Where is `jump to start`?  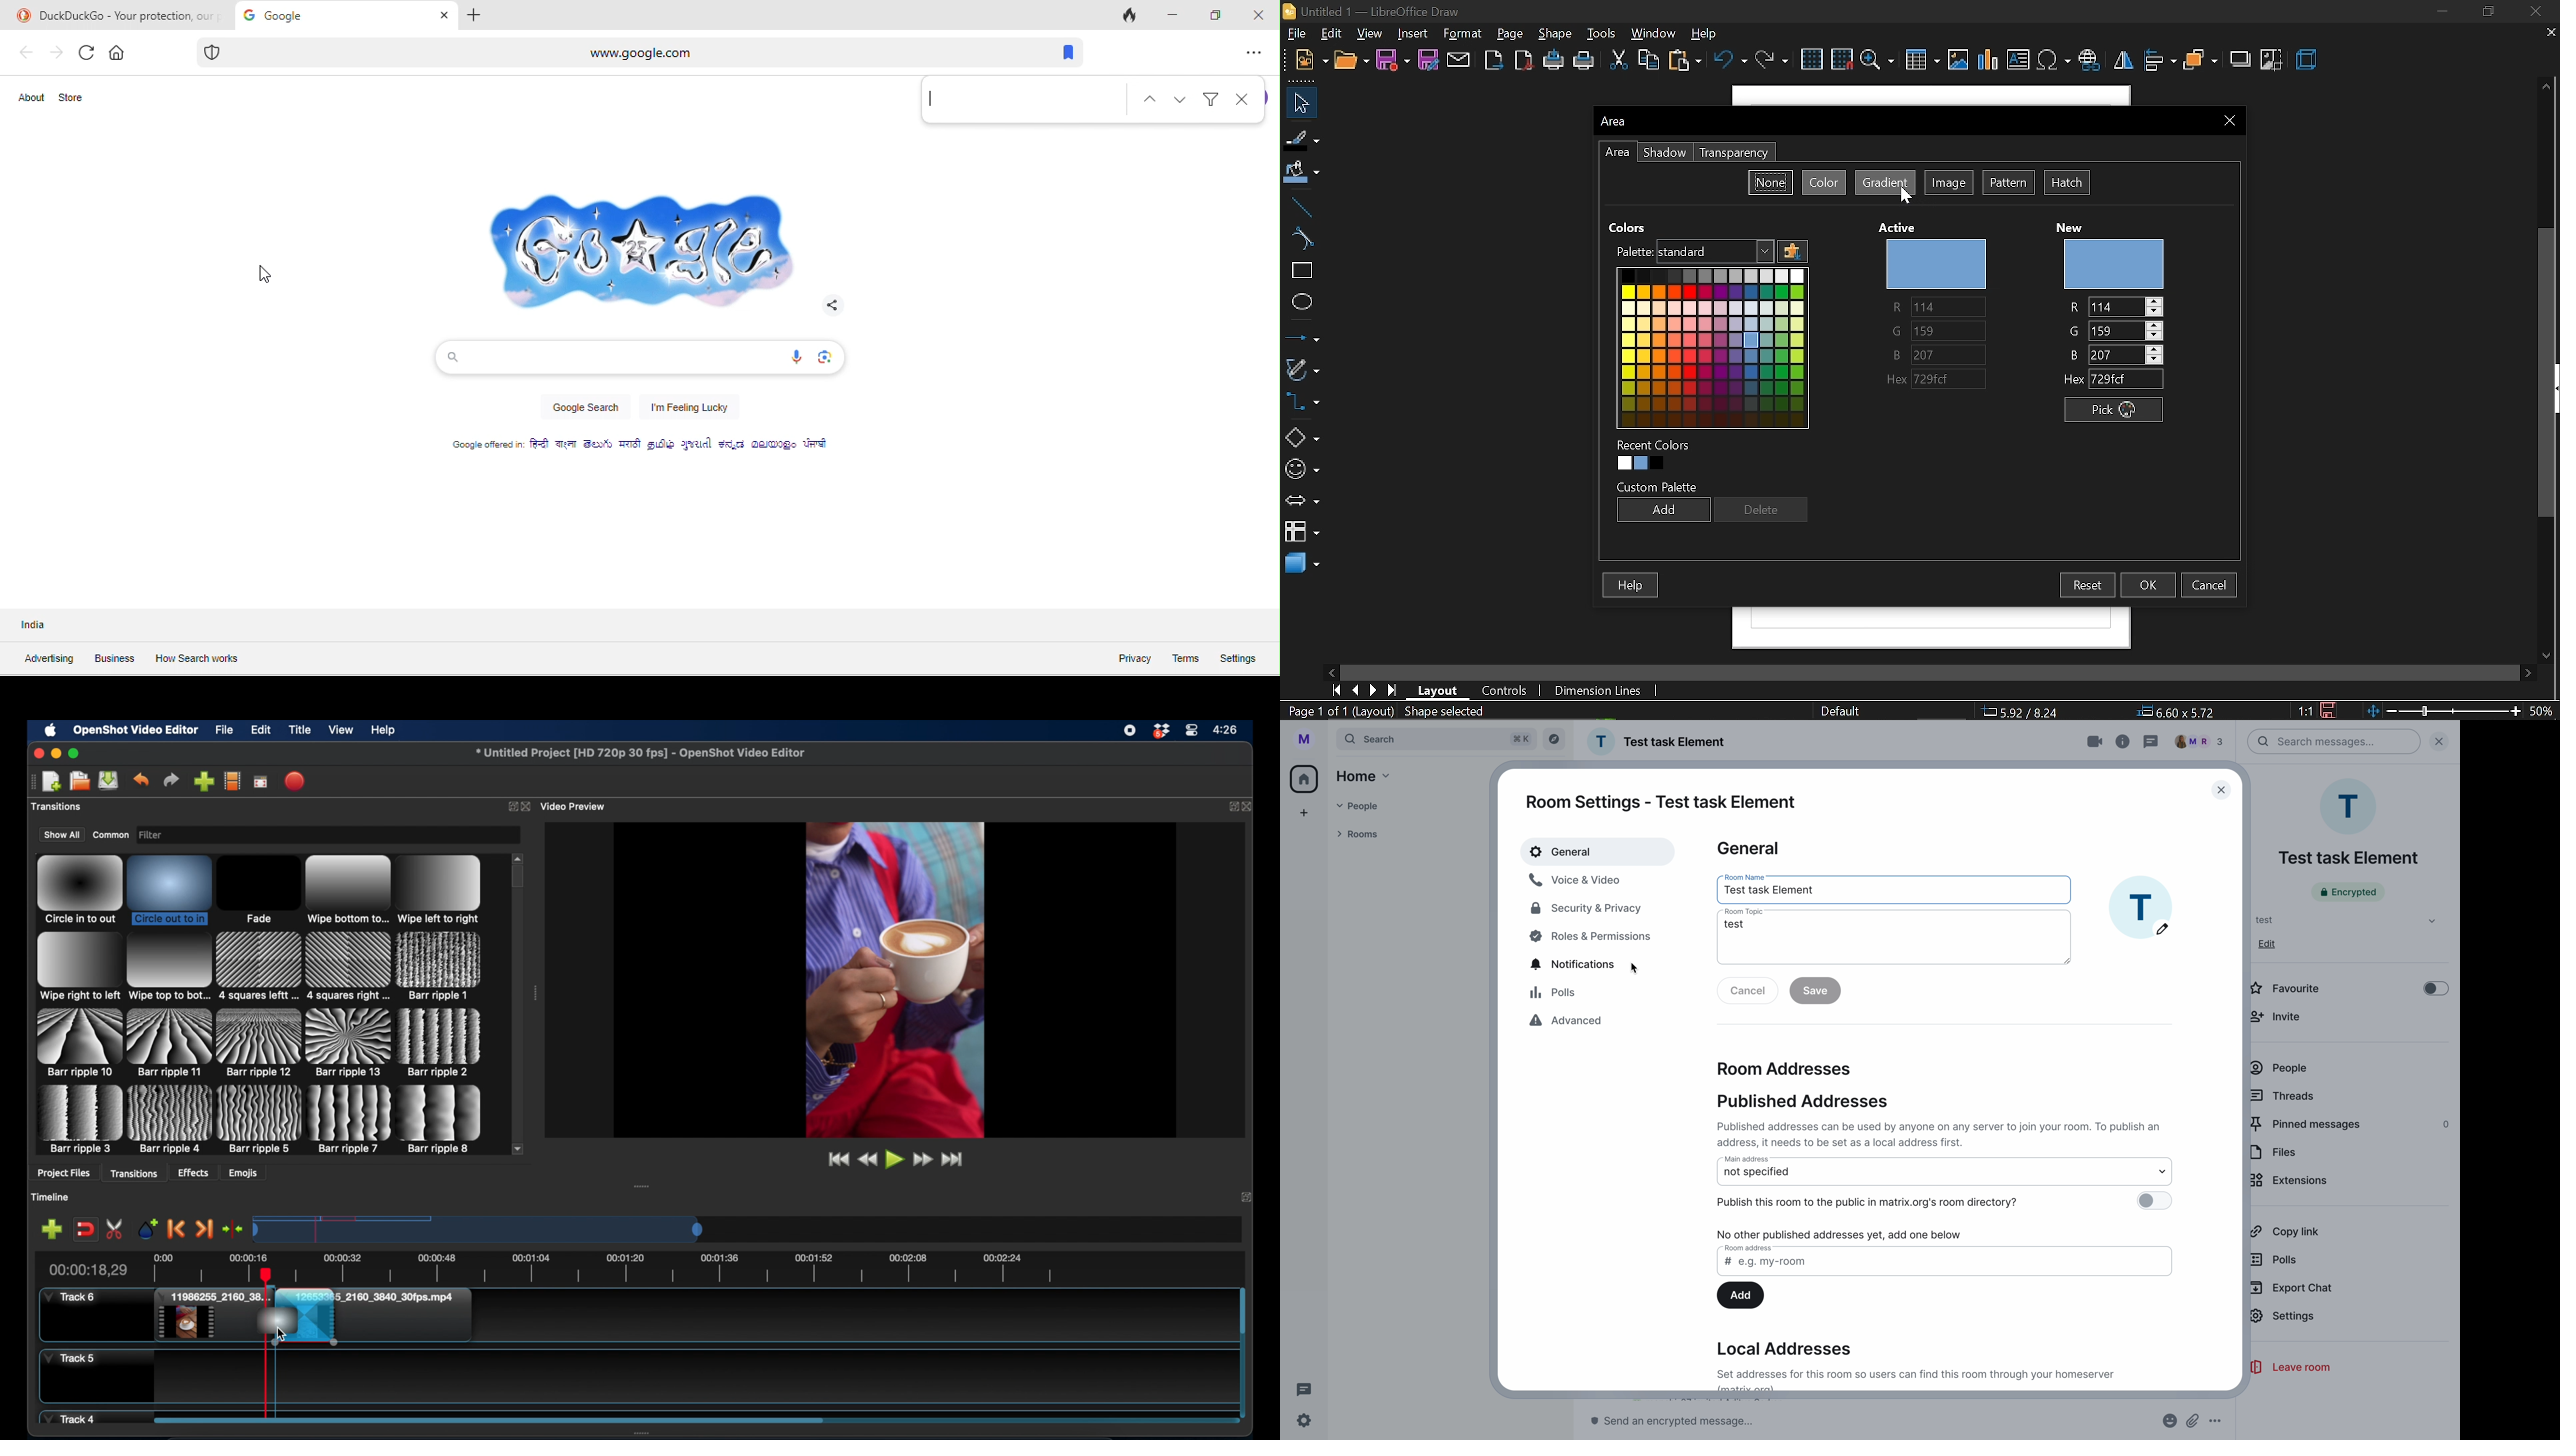 jump to start is located at coordinates (836, 1159).